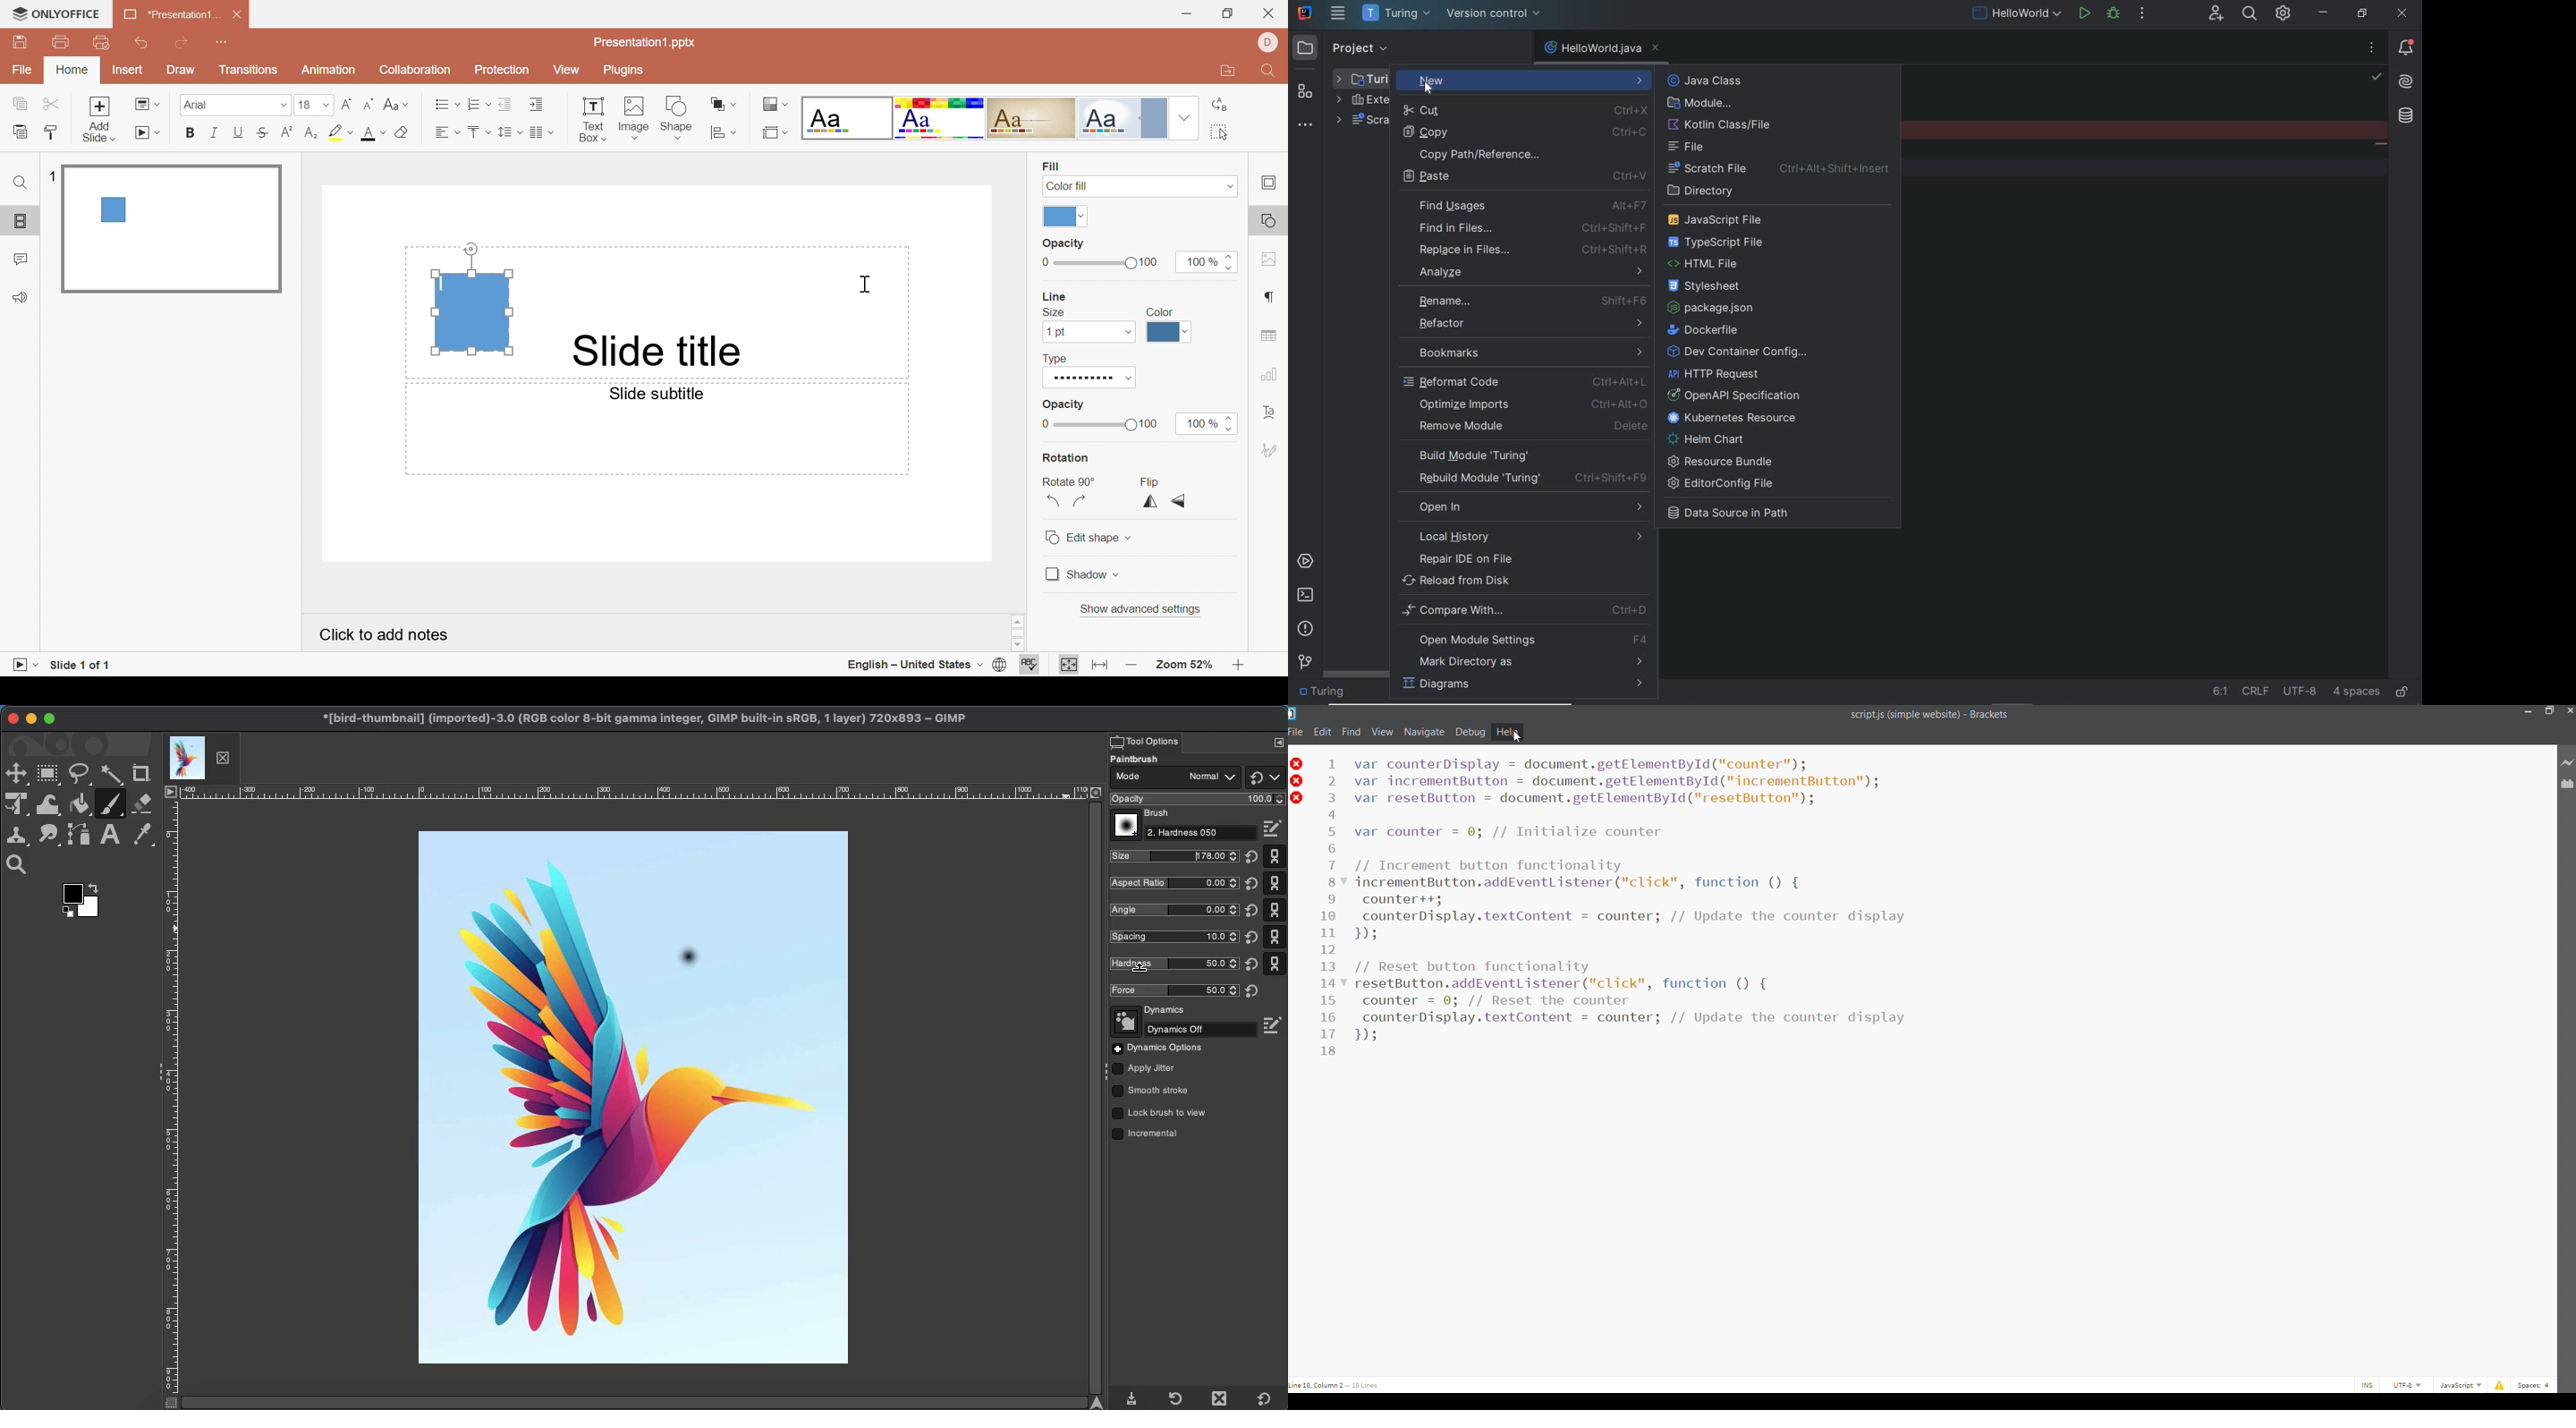 The width and height of the screenshot is (2576, 1428). What do you see at coordinates (1470, 731) in the screenshot?
I see `debug` at bounding box center [1470, 731].